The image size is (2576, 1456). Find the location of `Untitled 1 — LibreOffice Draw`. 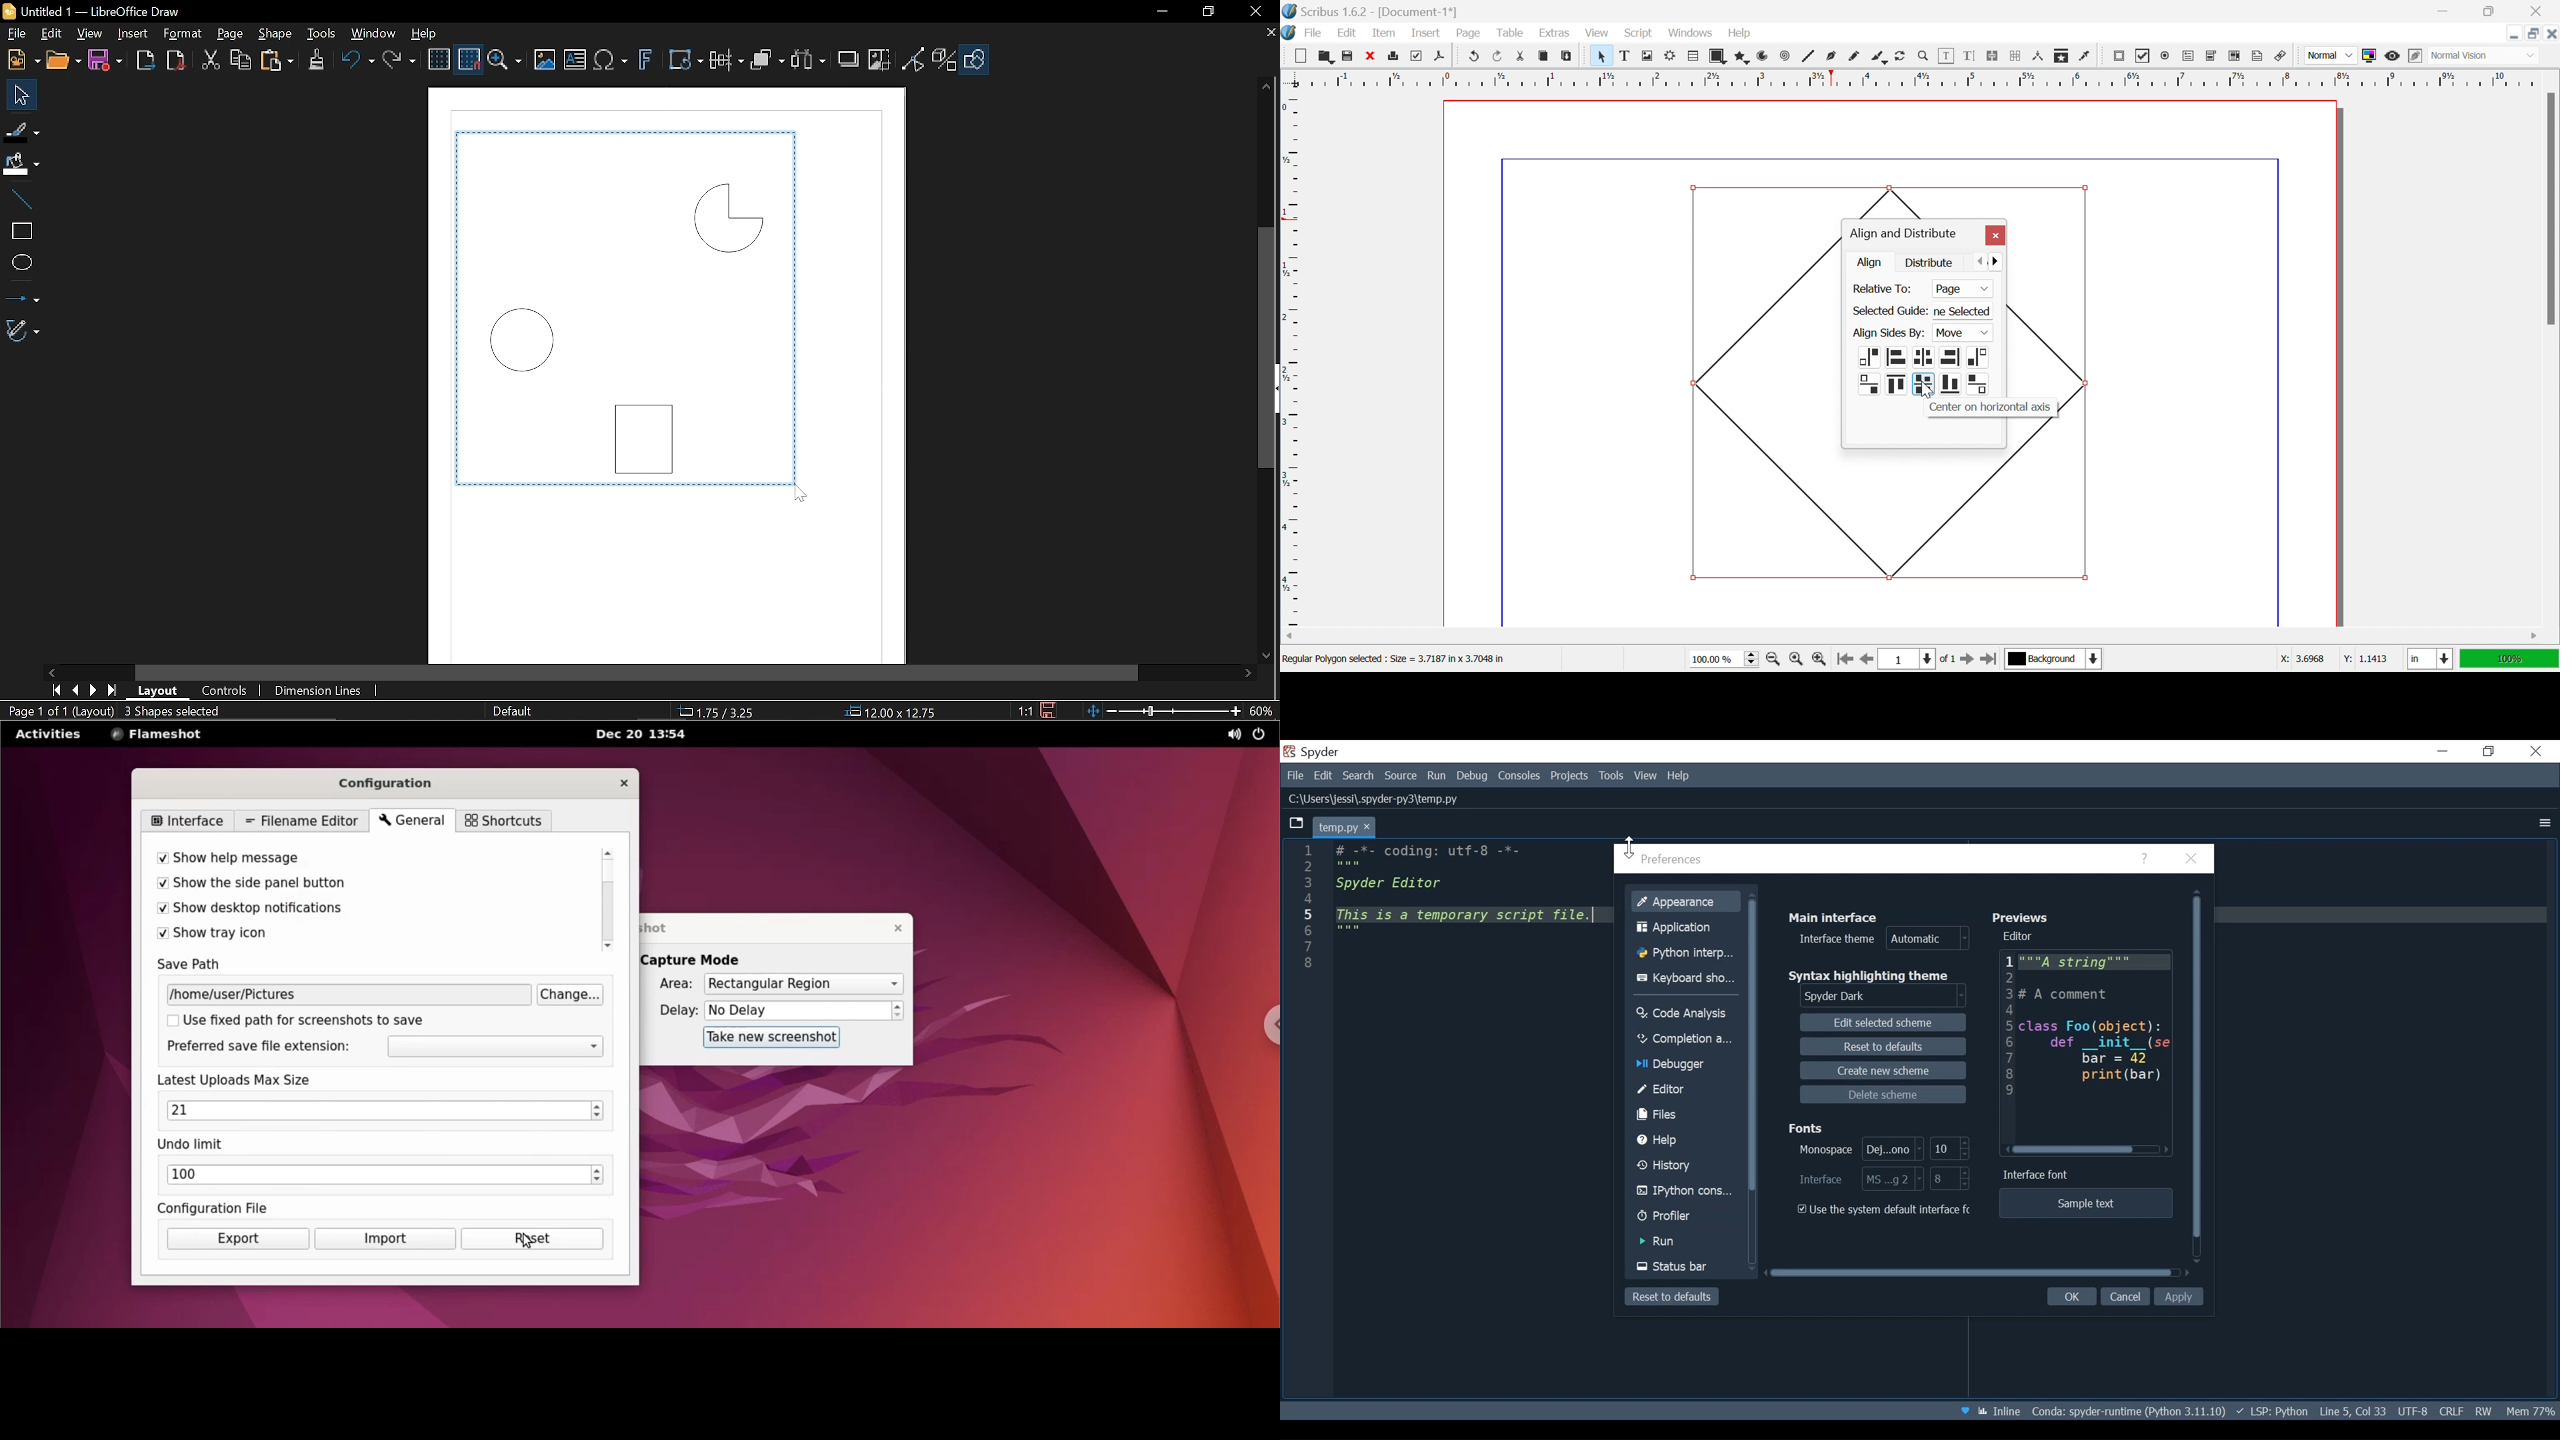

Untitled 1 — LibreOffice Draw is located at coordinates (111, 11).